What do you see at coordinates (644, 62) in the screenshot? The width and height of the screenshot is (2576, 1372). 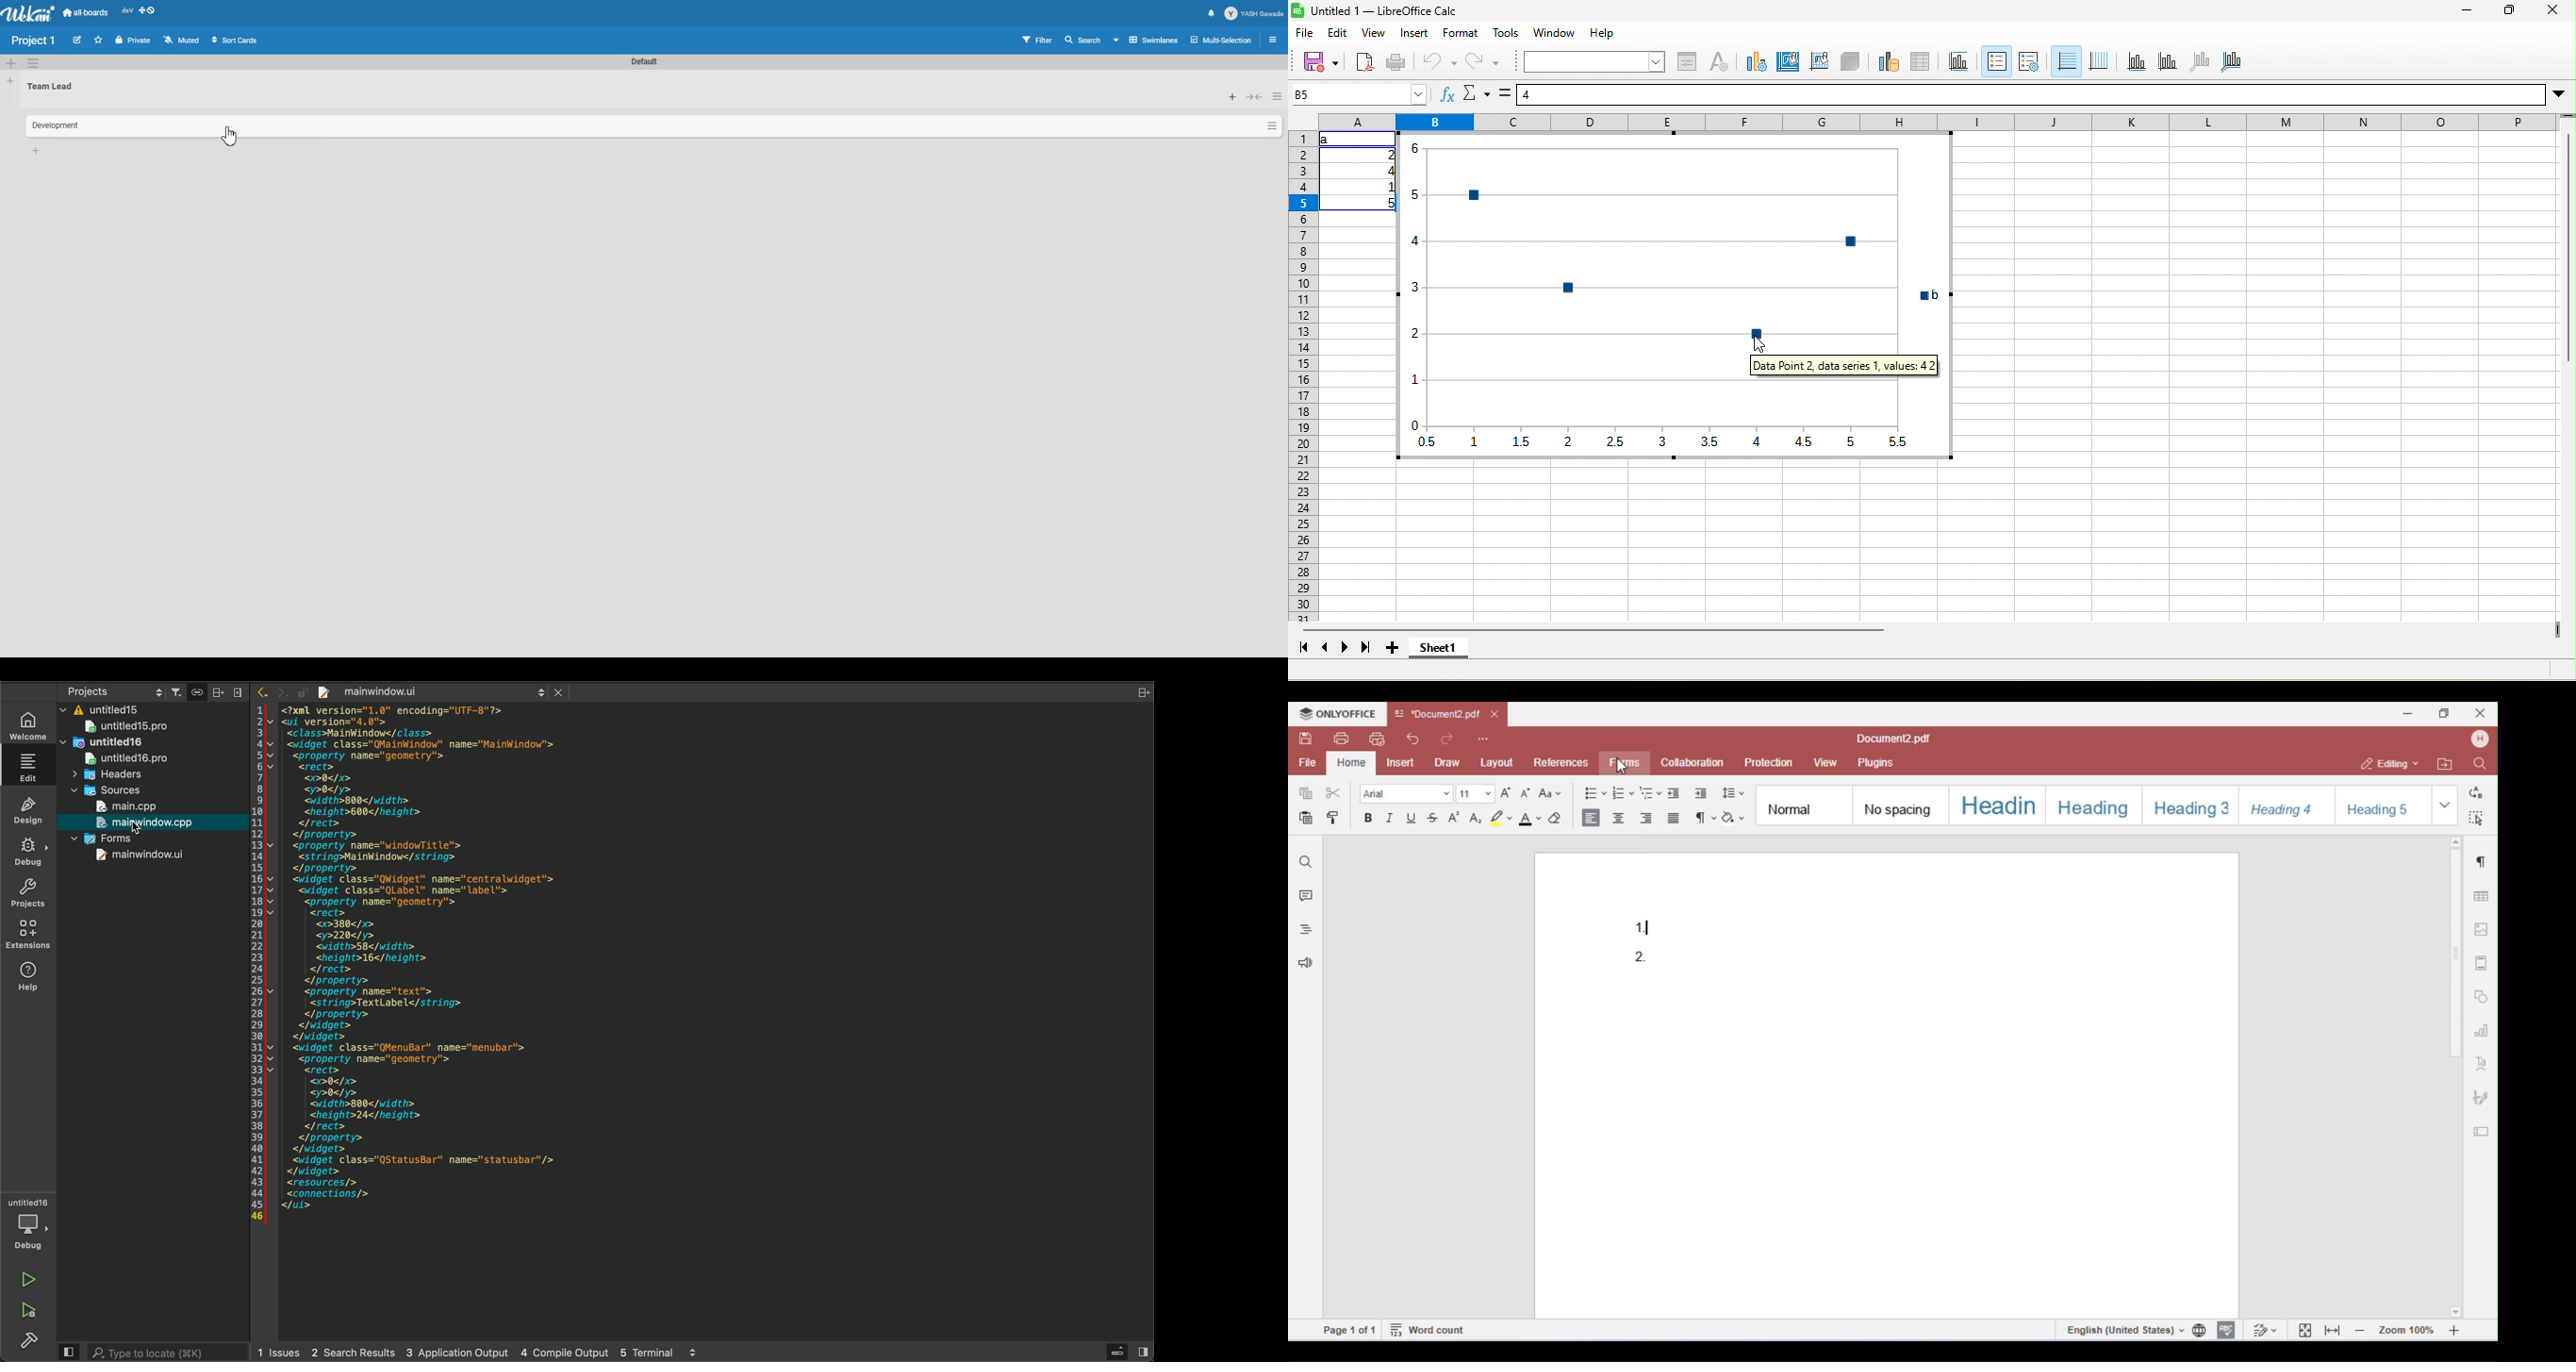 I see `Text` at bounding box center [644, 62].